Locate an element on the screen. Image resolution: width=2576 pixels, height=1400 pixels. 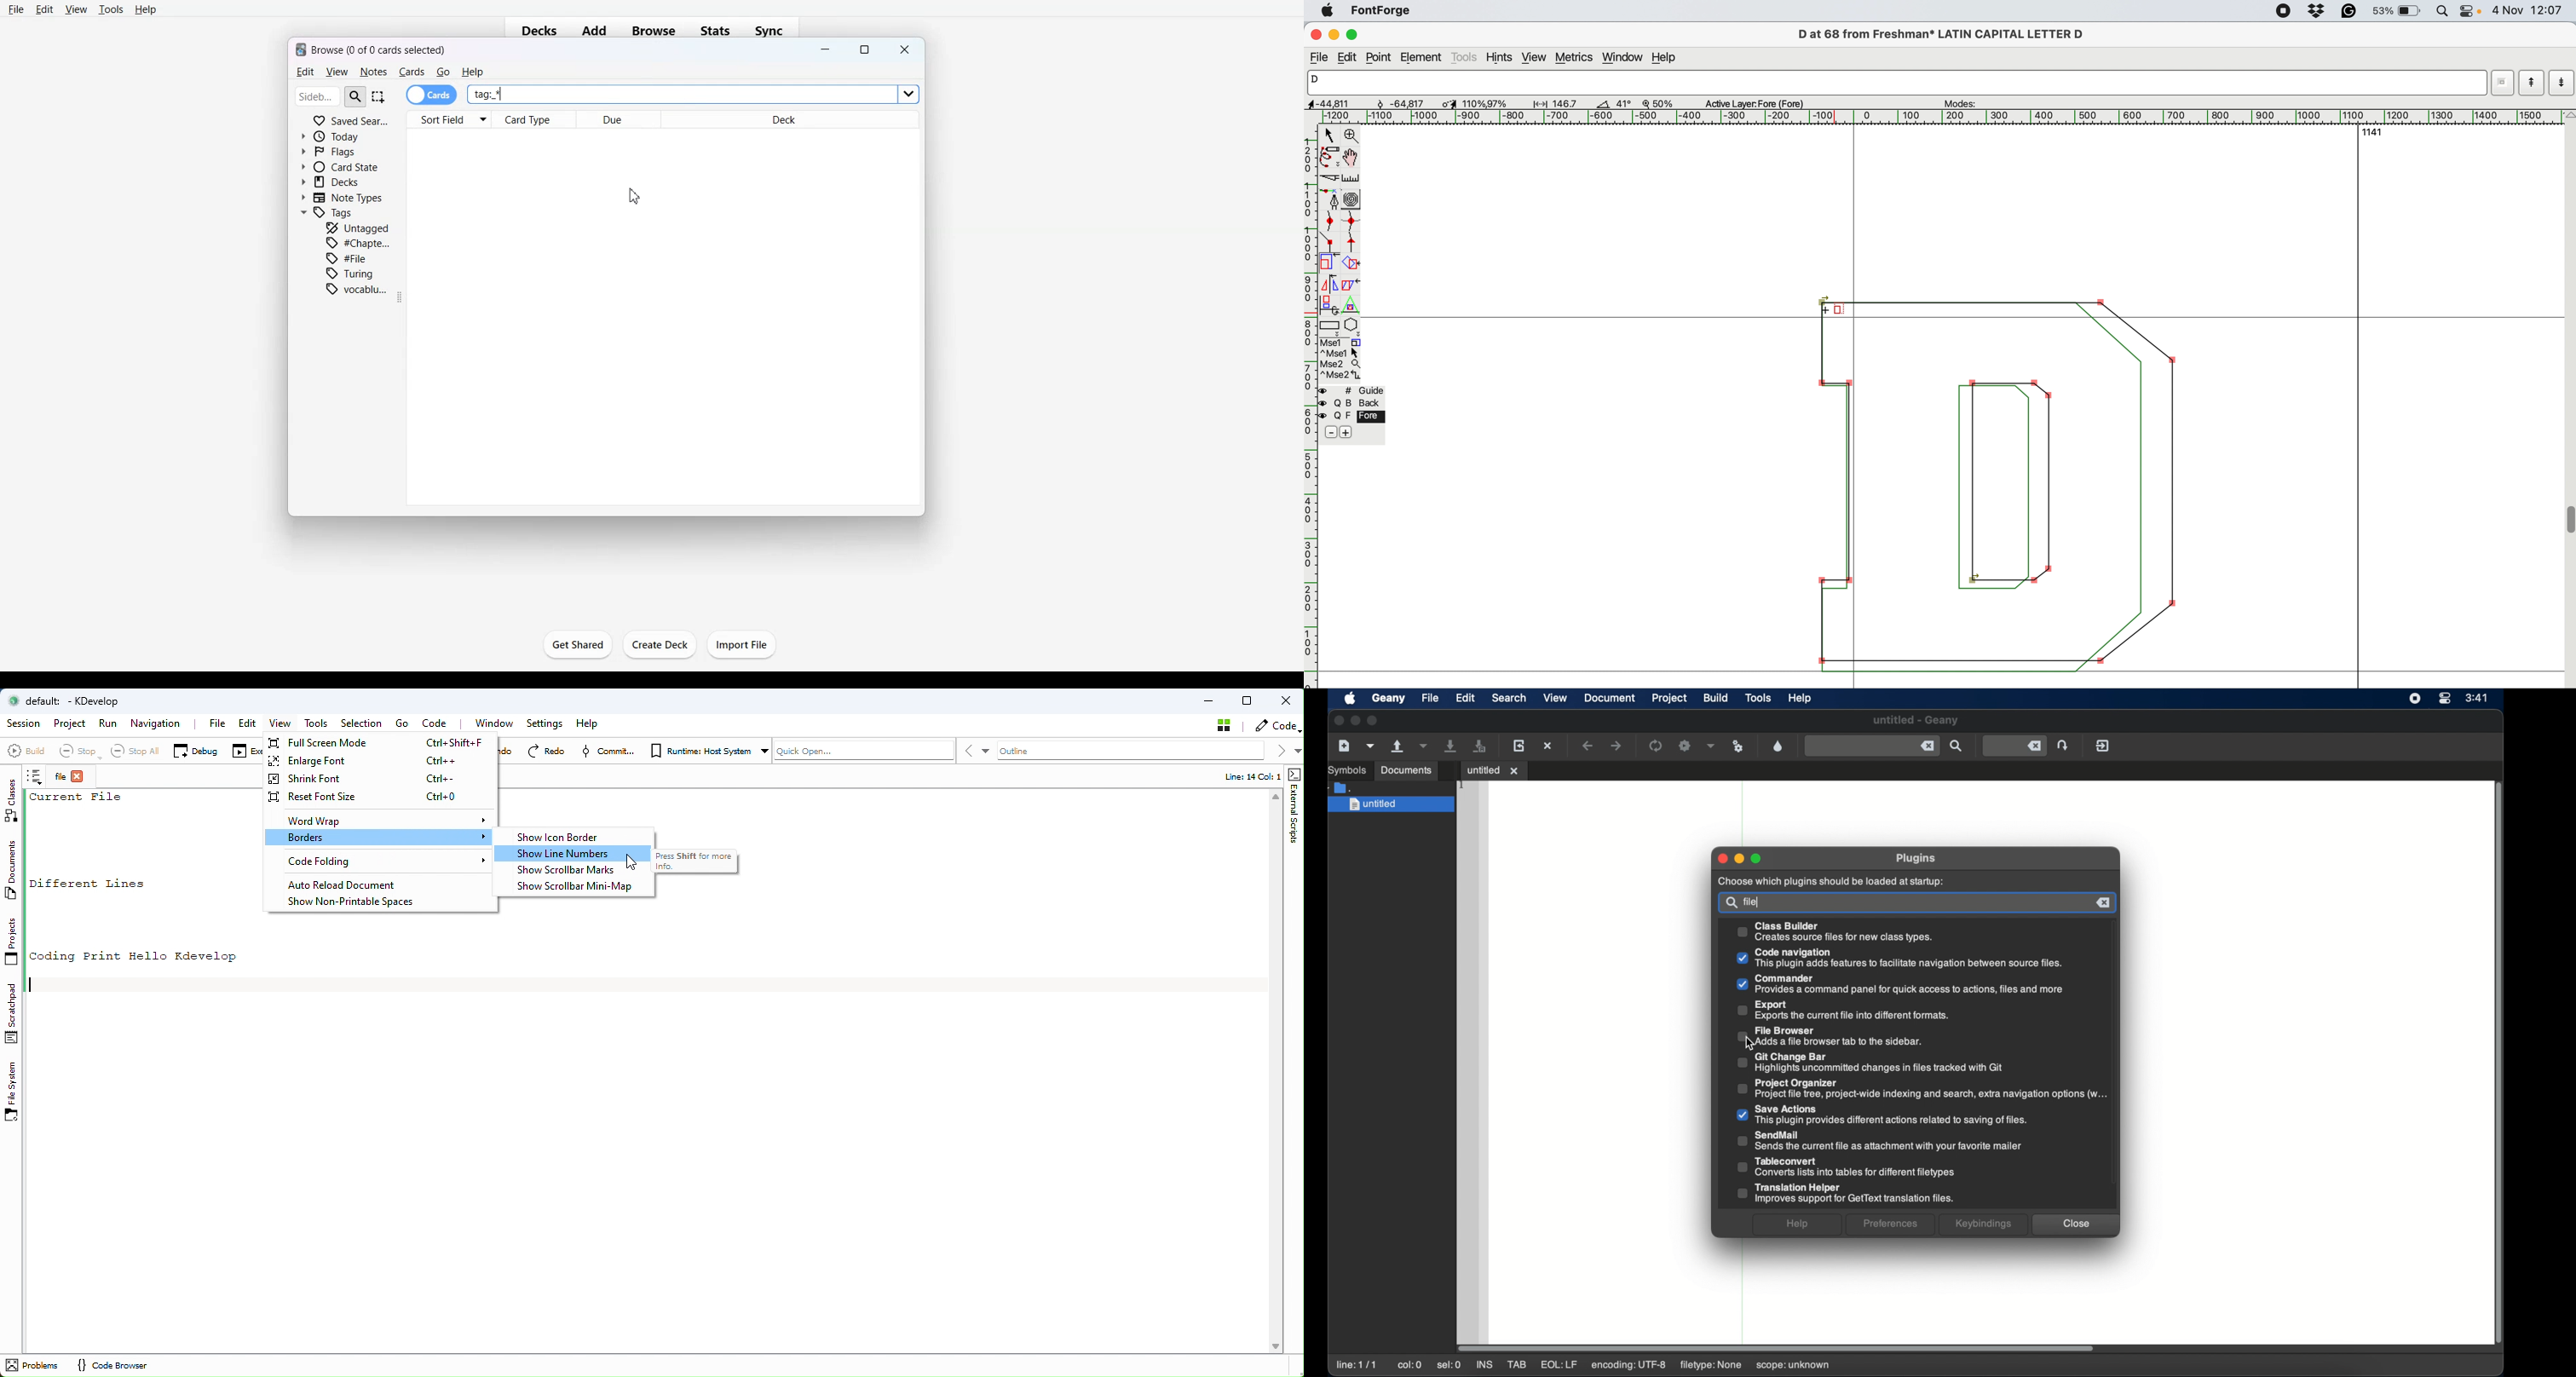
Maximize is located at coordinates (864, 50).